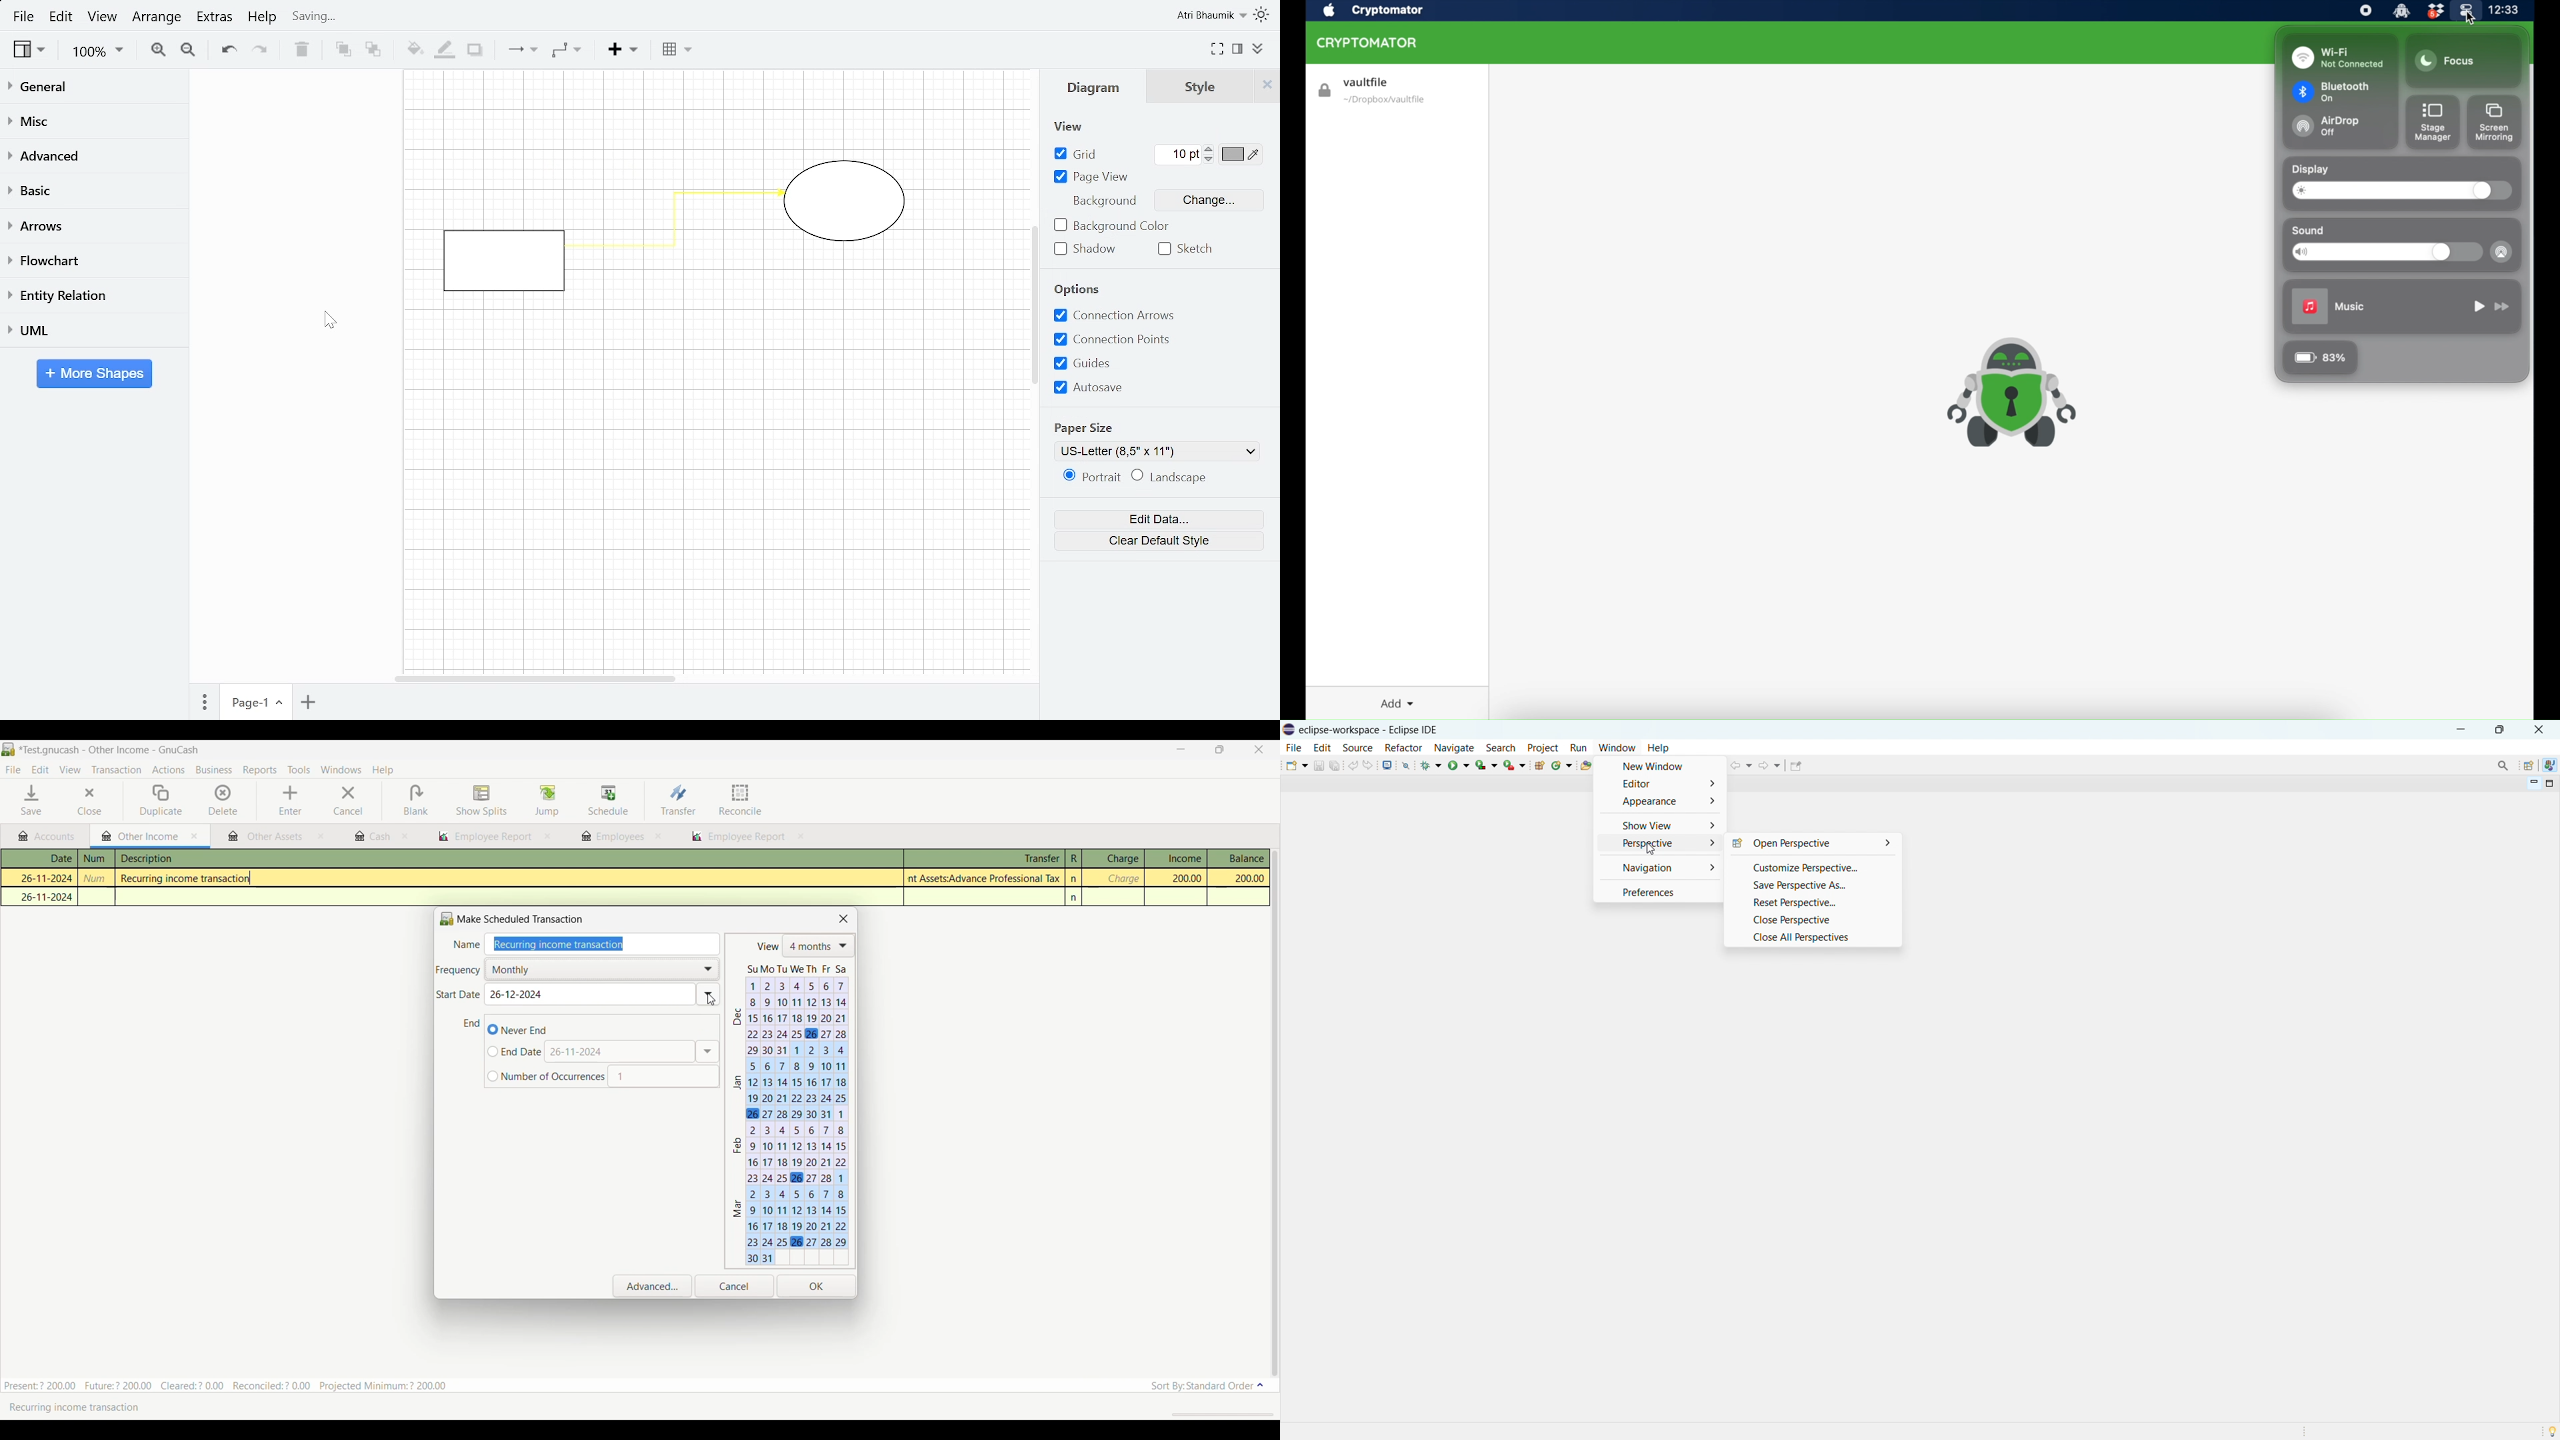  What do you see at coordinates (1178, 478) in the screenshot?
I see `landscape` at bounding box center [1178, 478].